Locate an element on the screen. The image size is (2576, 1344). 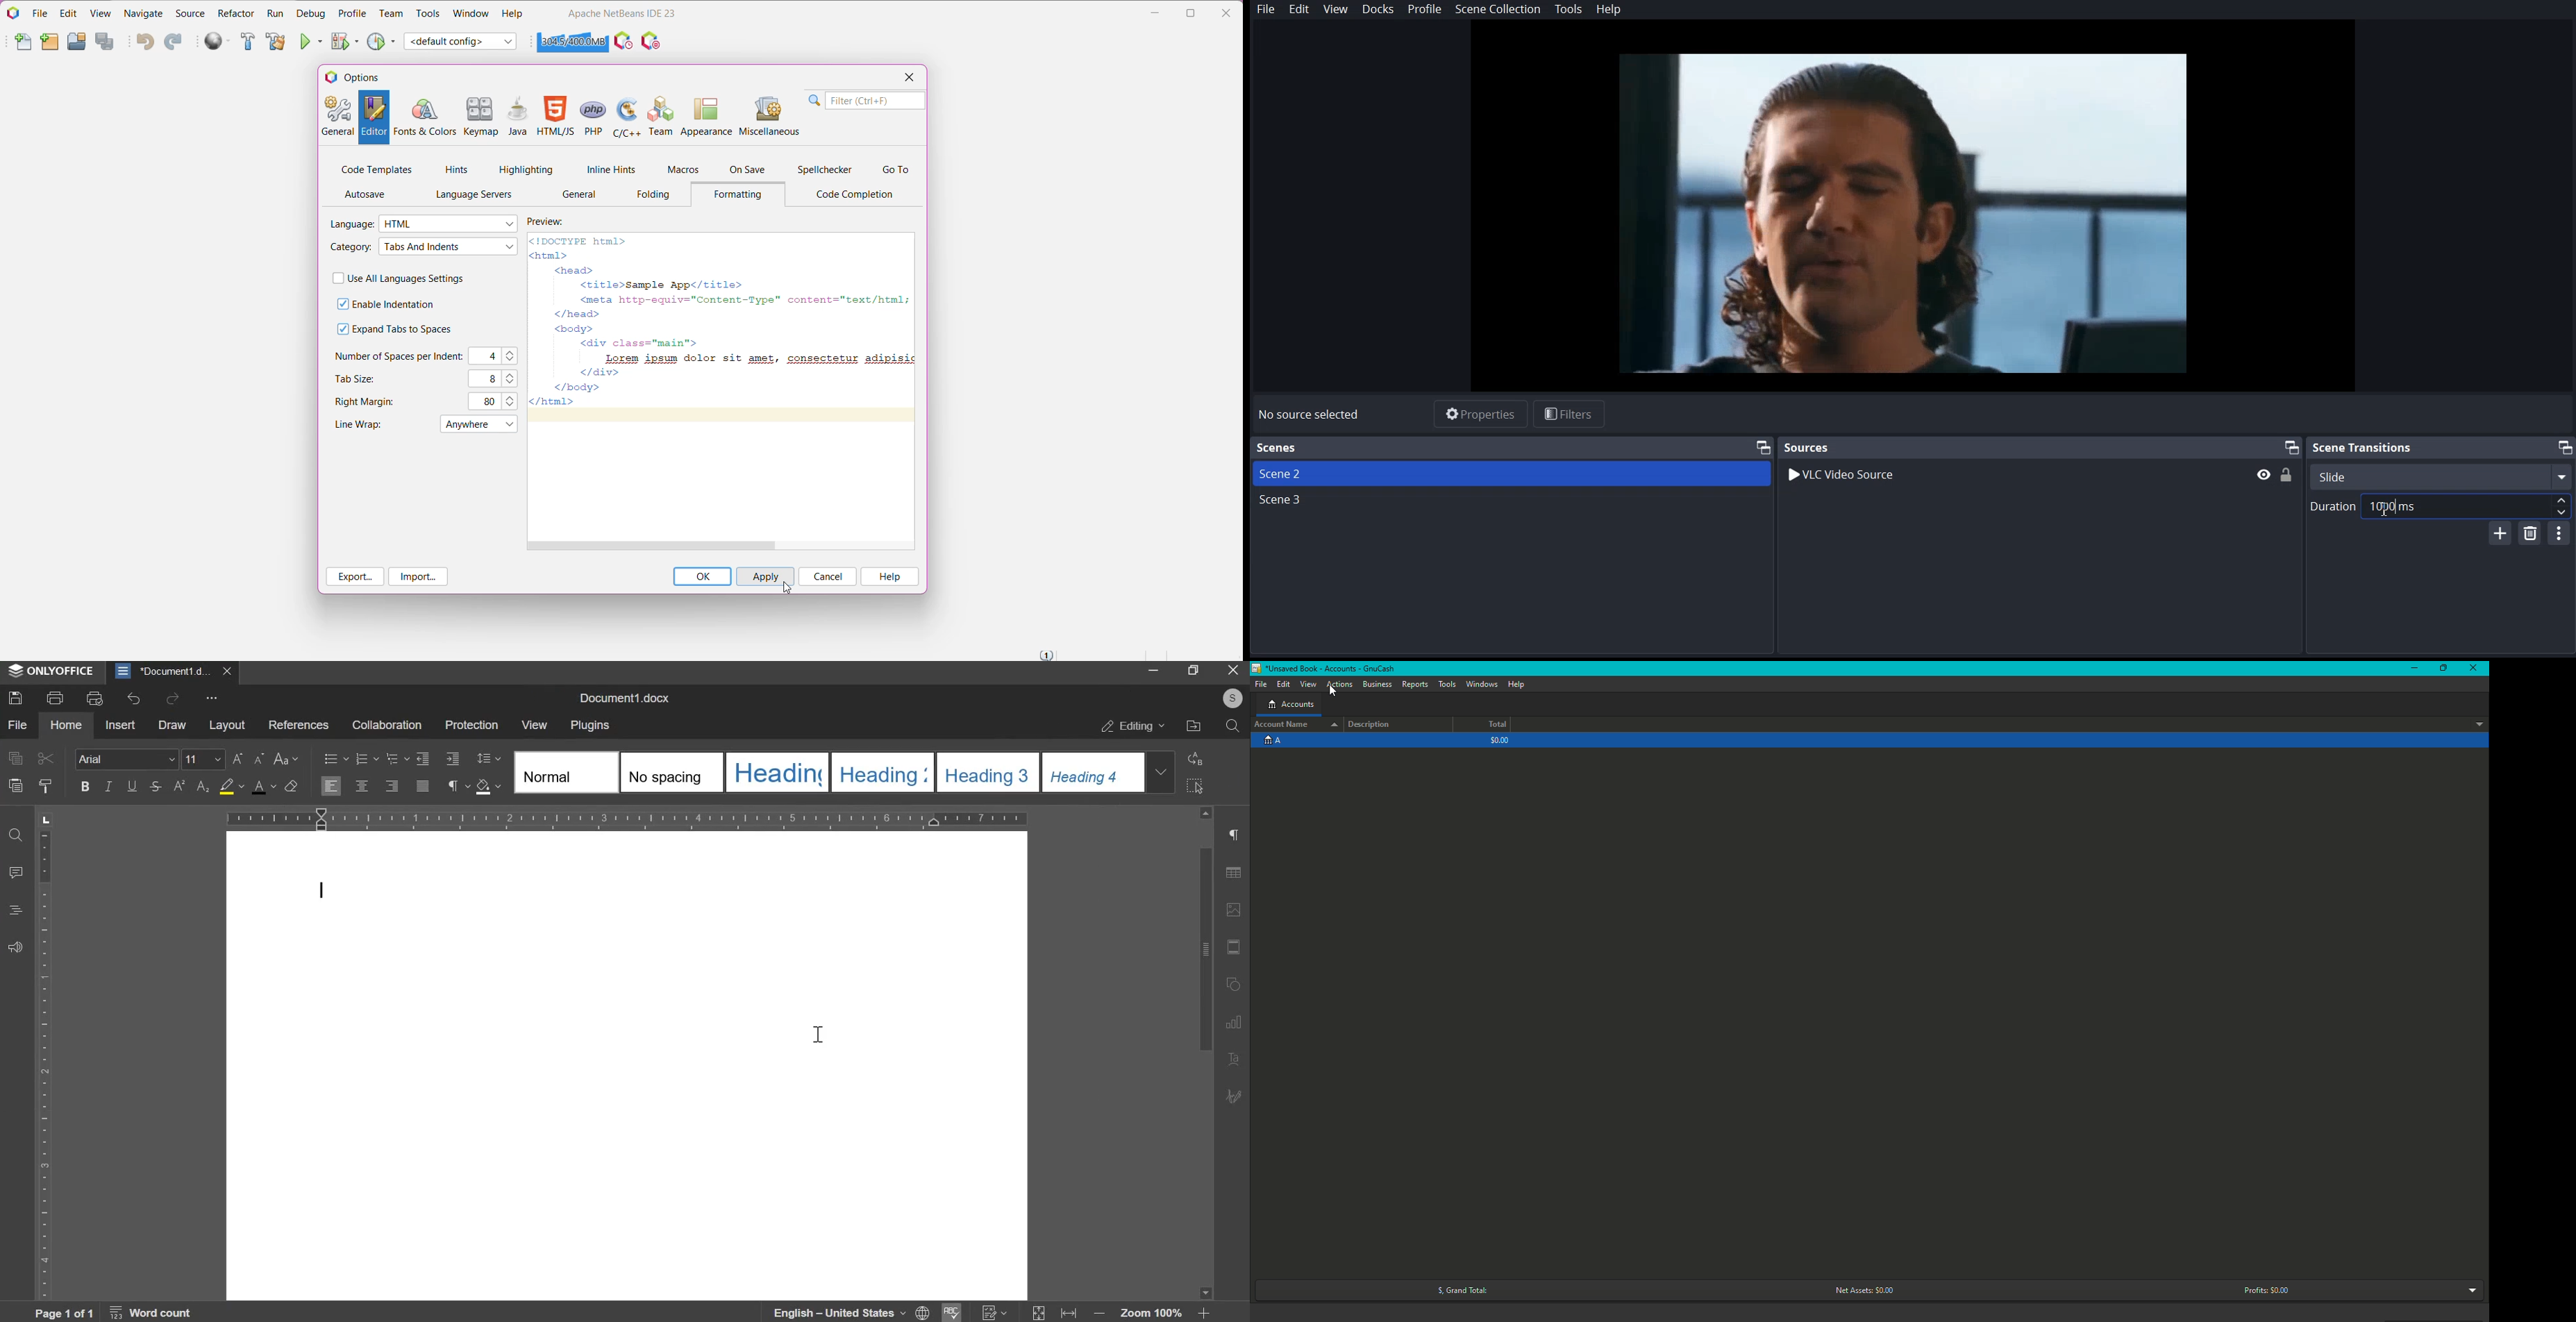
Profits: $0.00 is located at coordinates (2257, 1288).